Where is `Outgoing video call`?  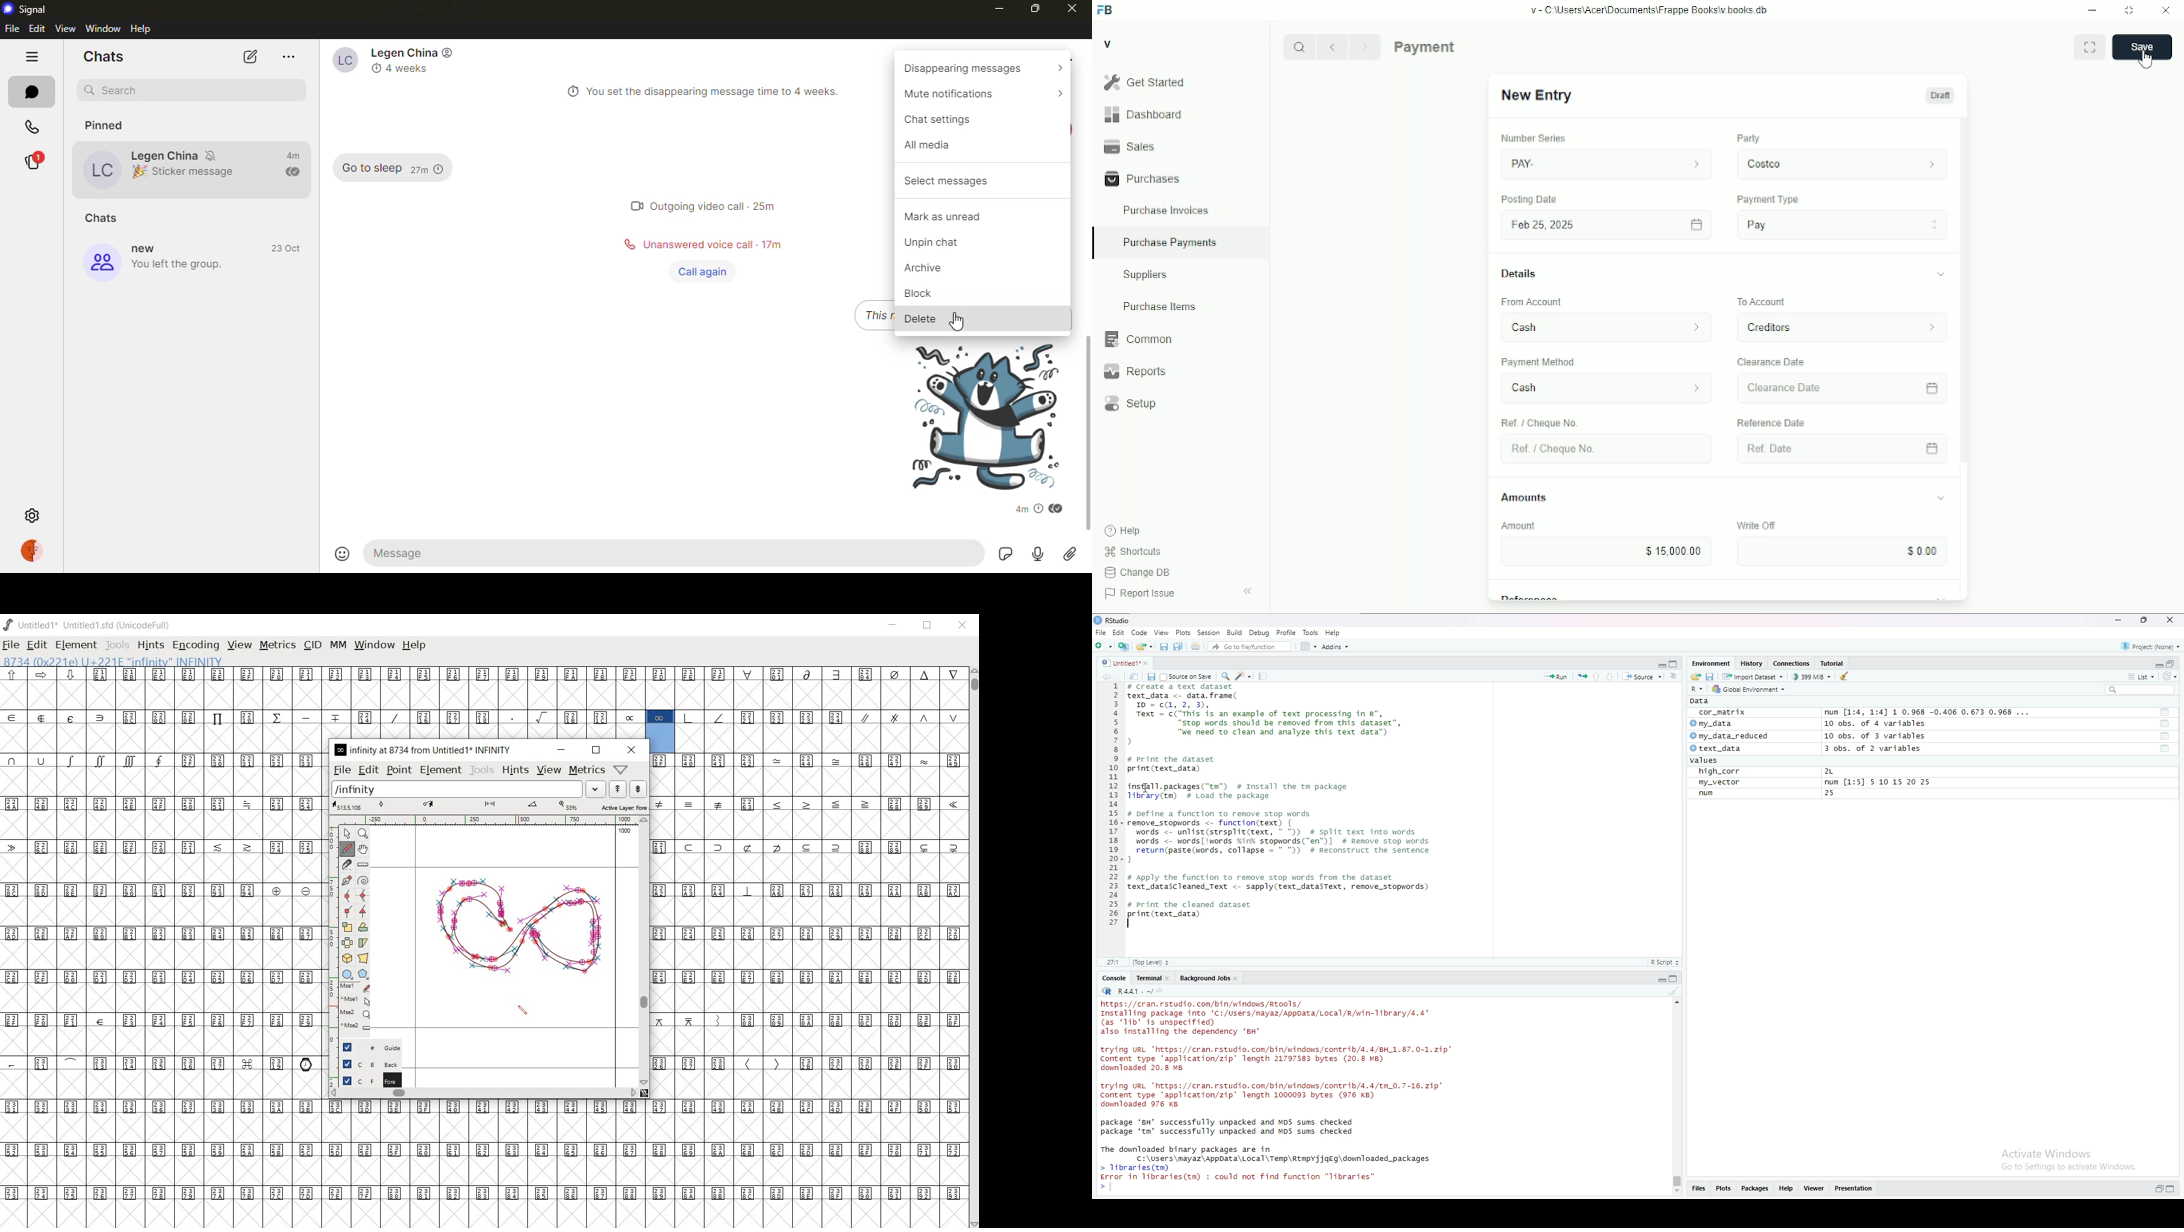 Outgoing video call is located at coordinates (698, 207).